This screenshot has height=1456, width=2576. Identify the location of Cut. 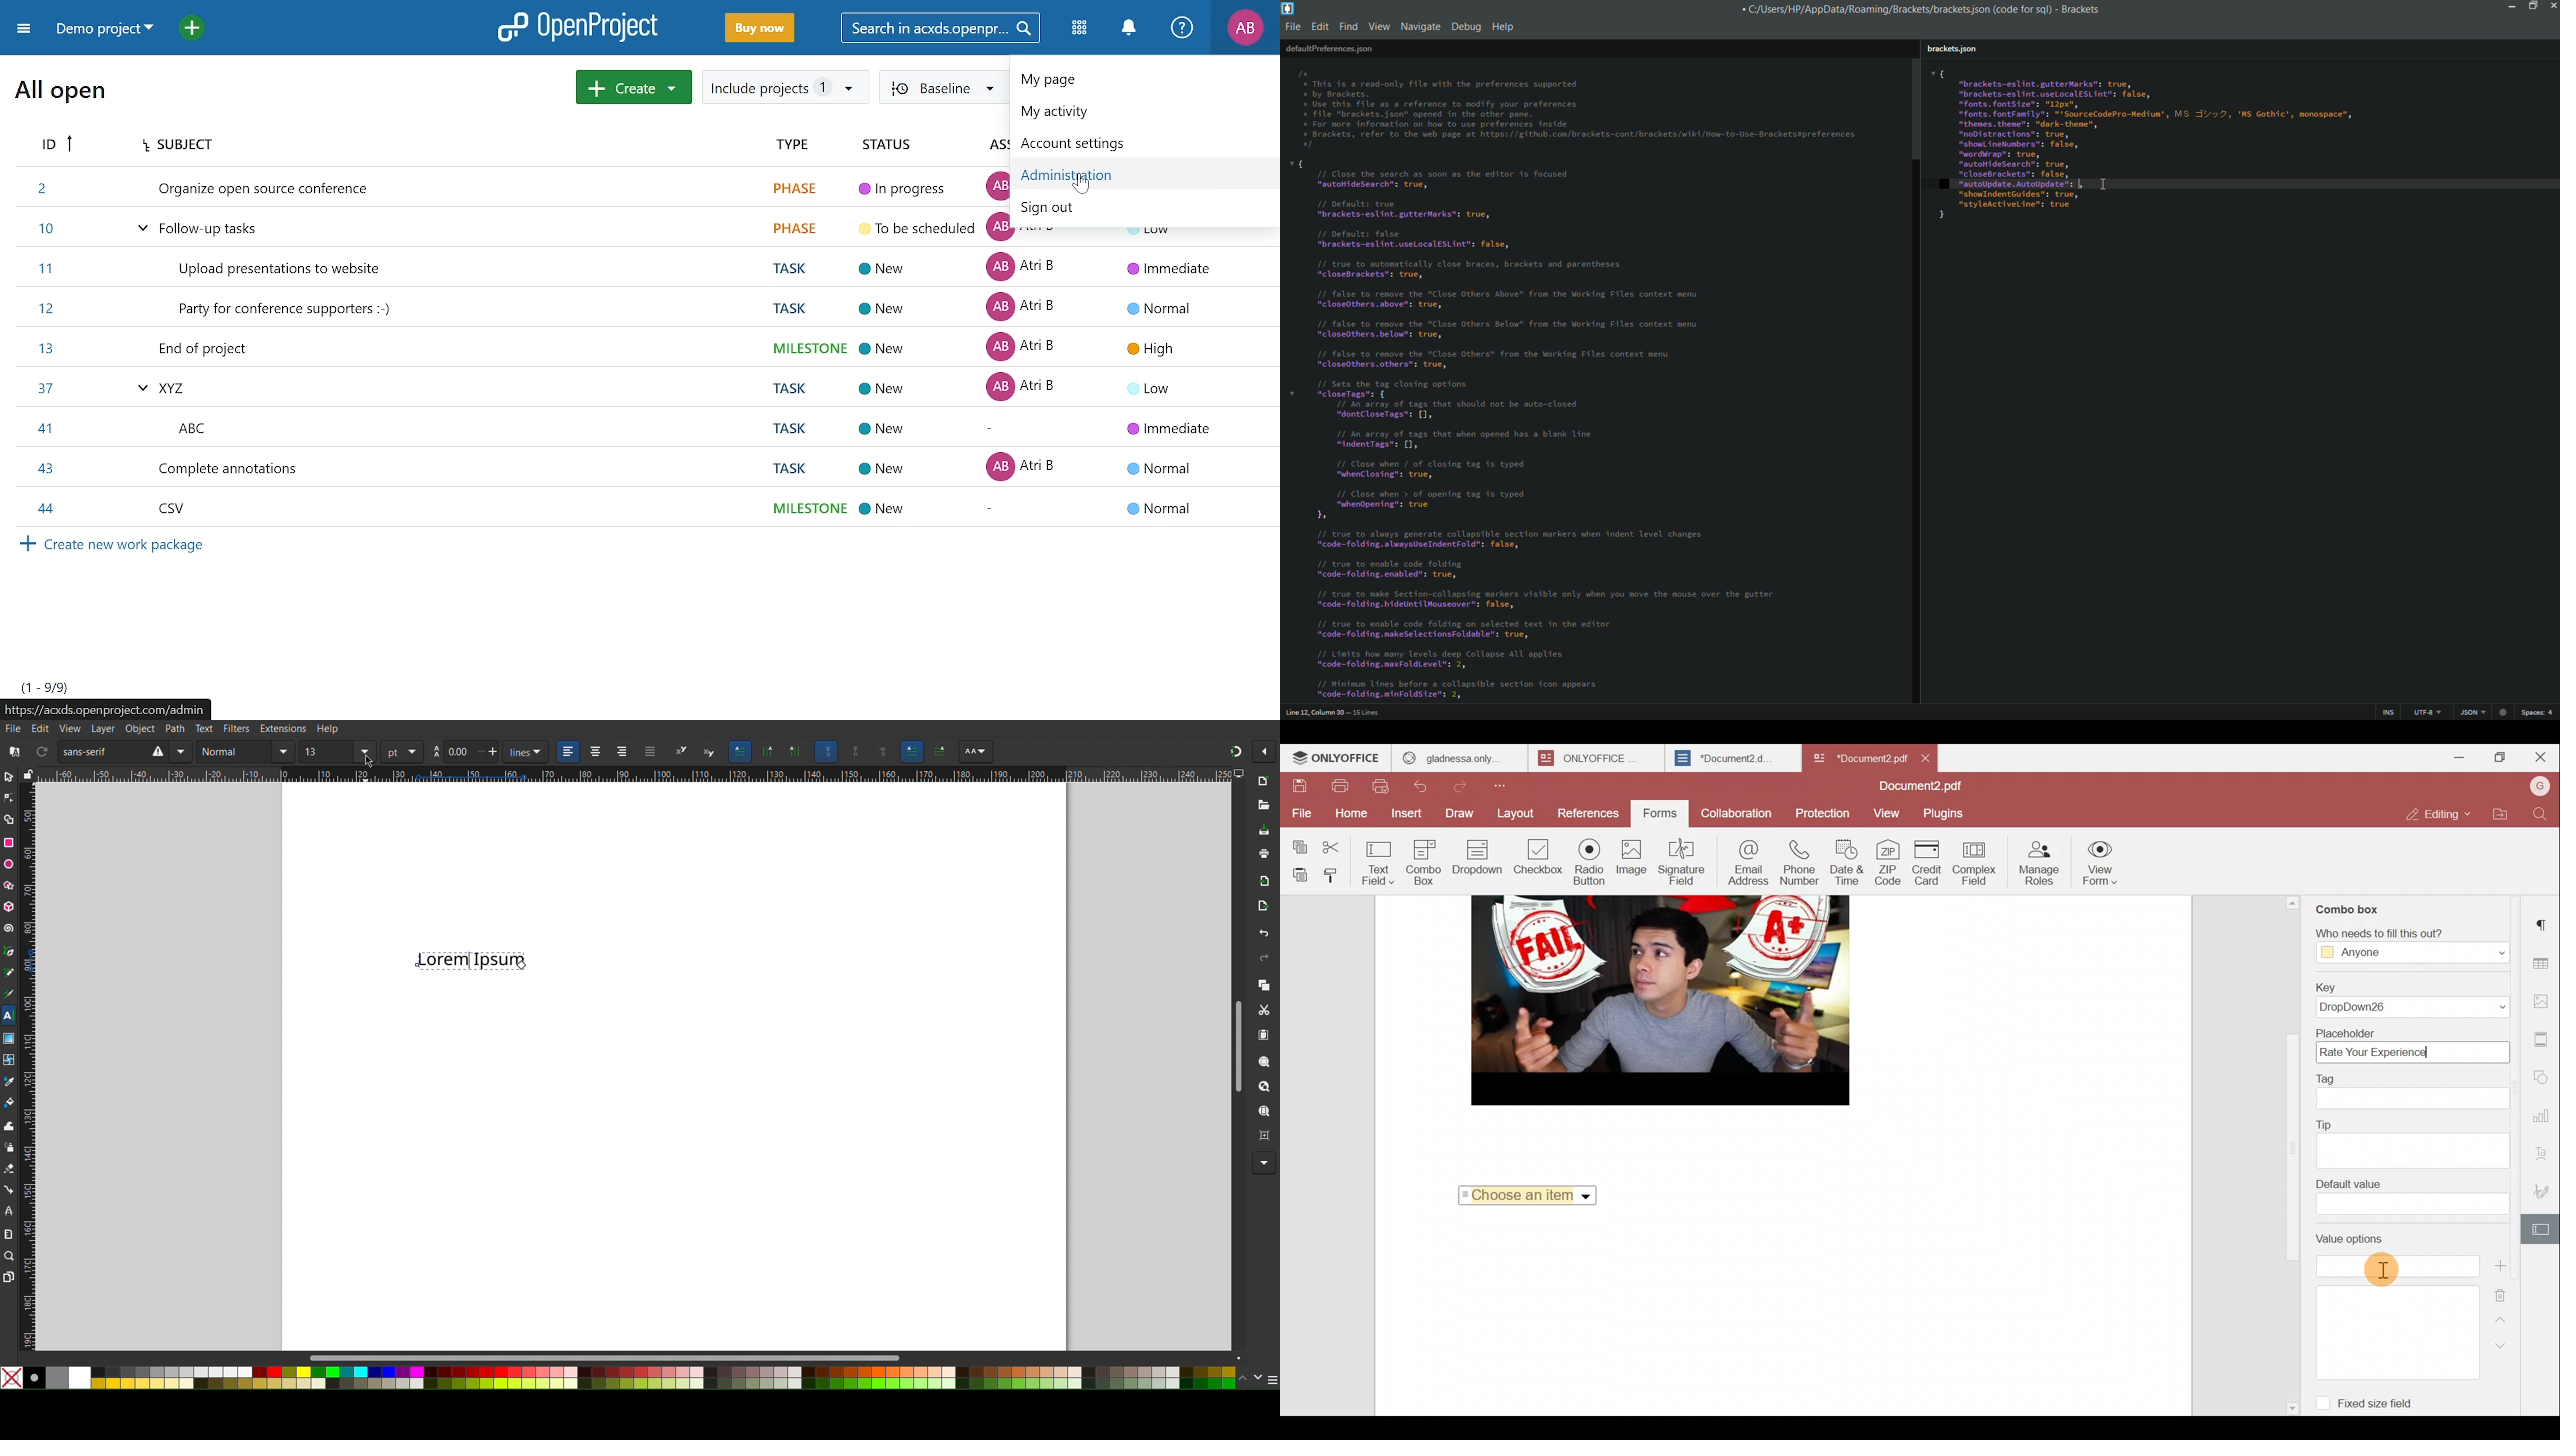
(1341, 845).